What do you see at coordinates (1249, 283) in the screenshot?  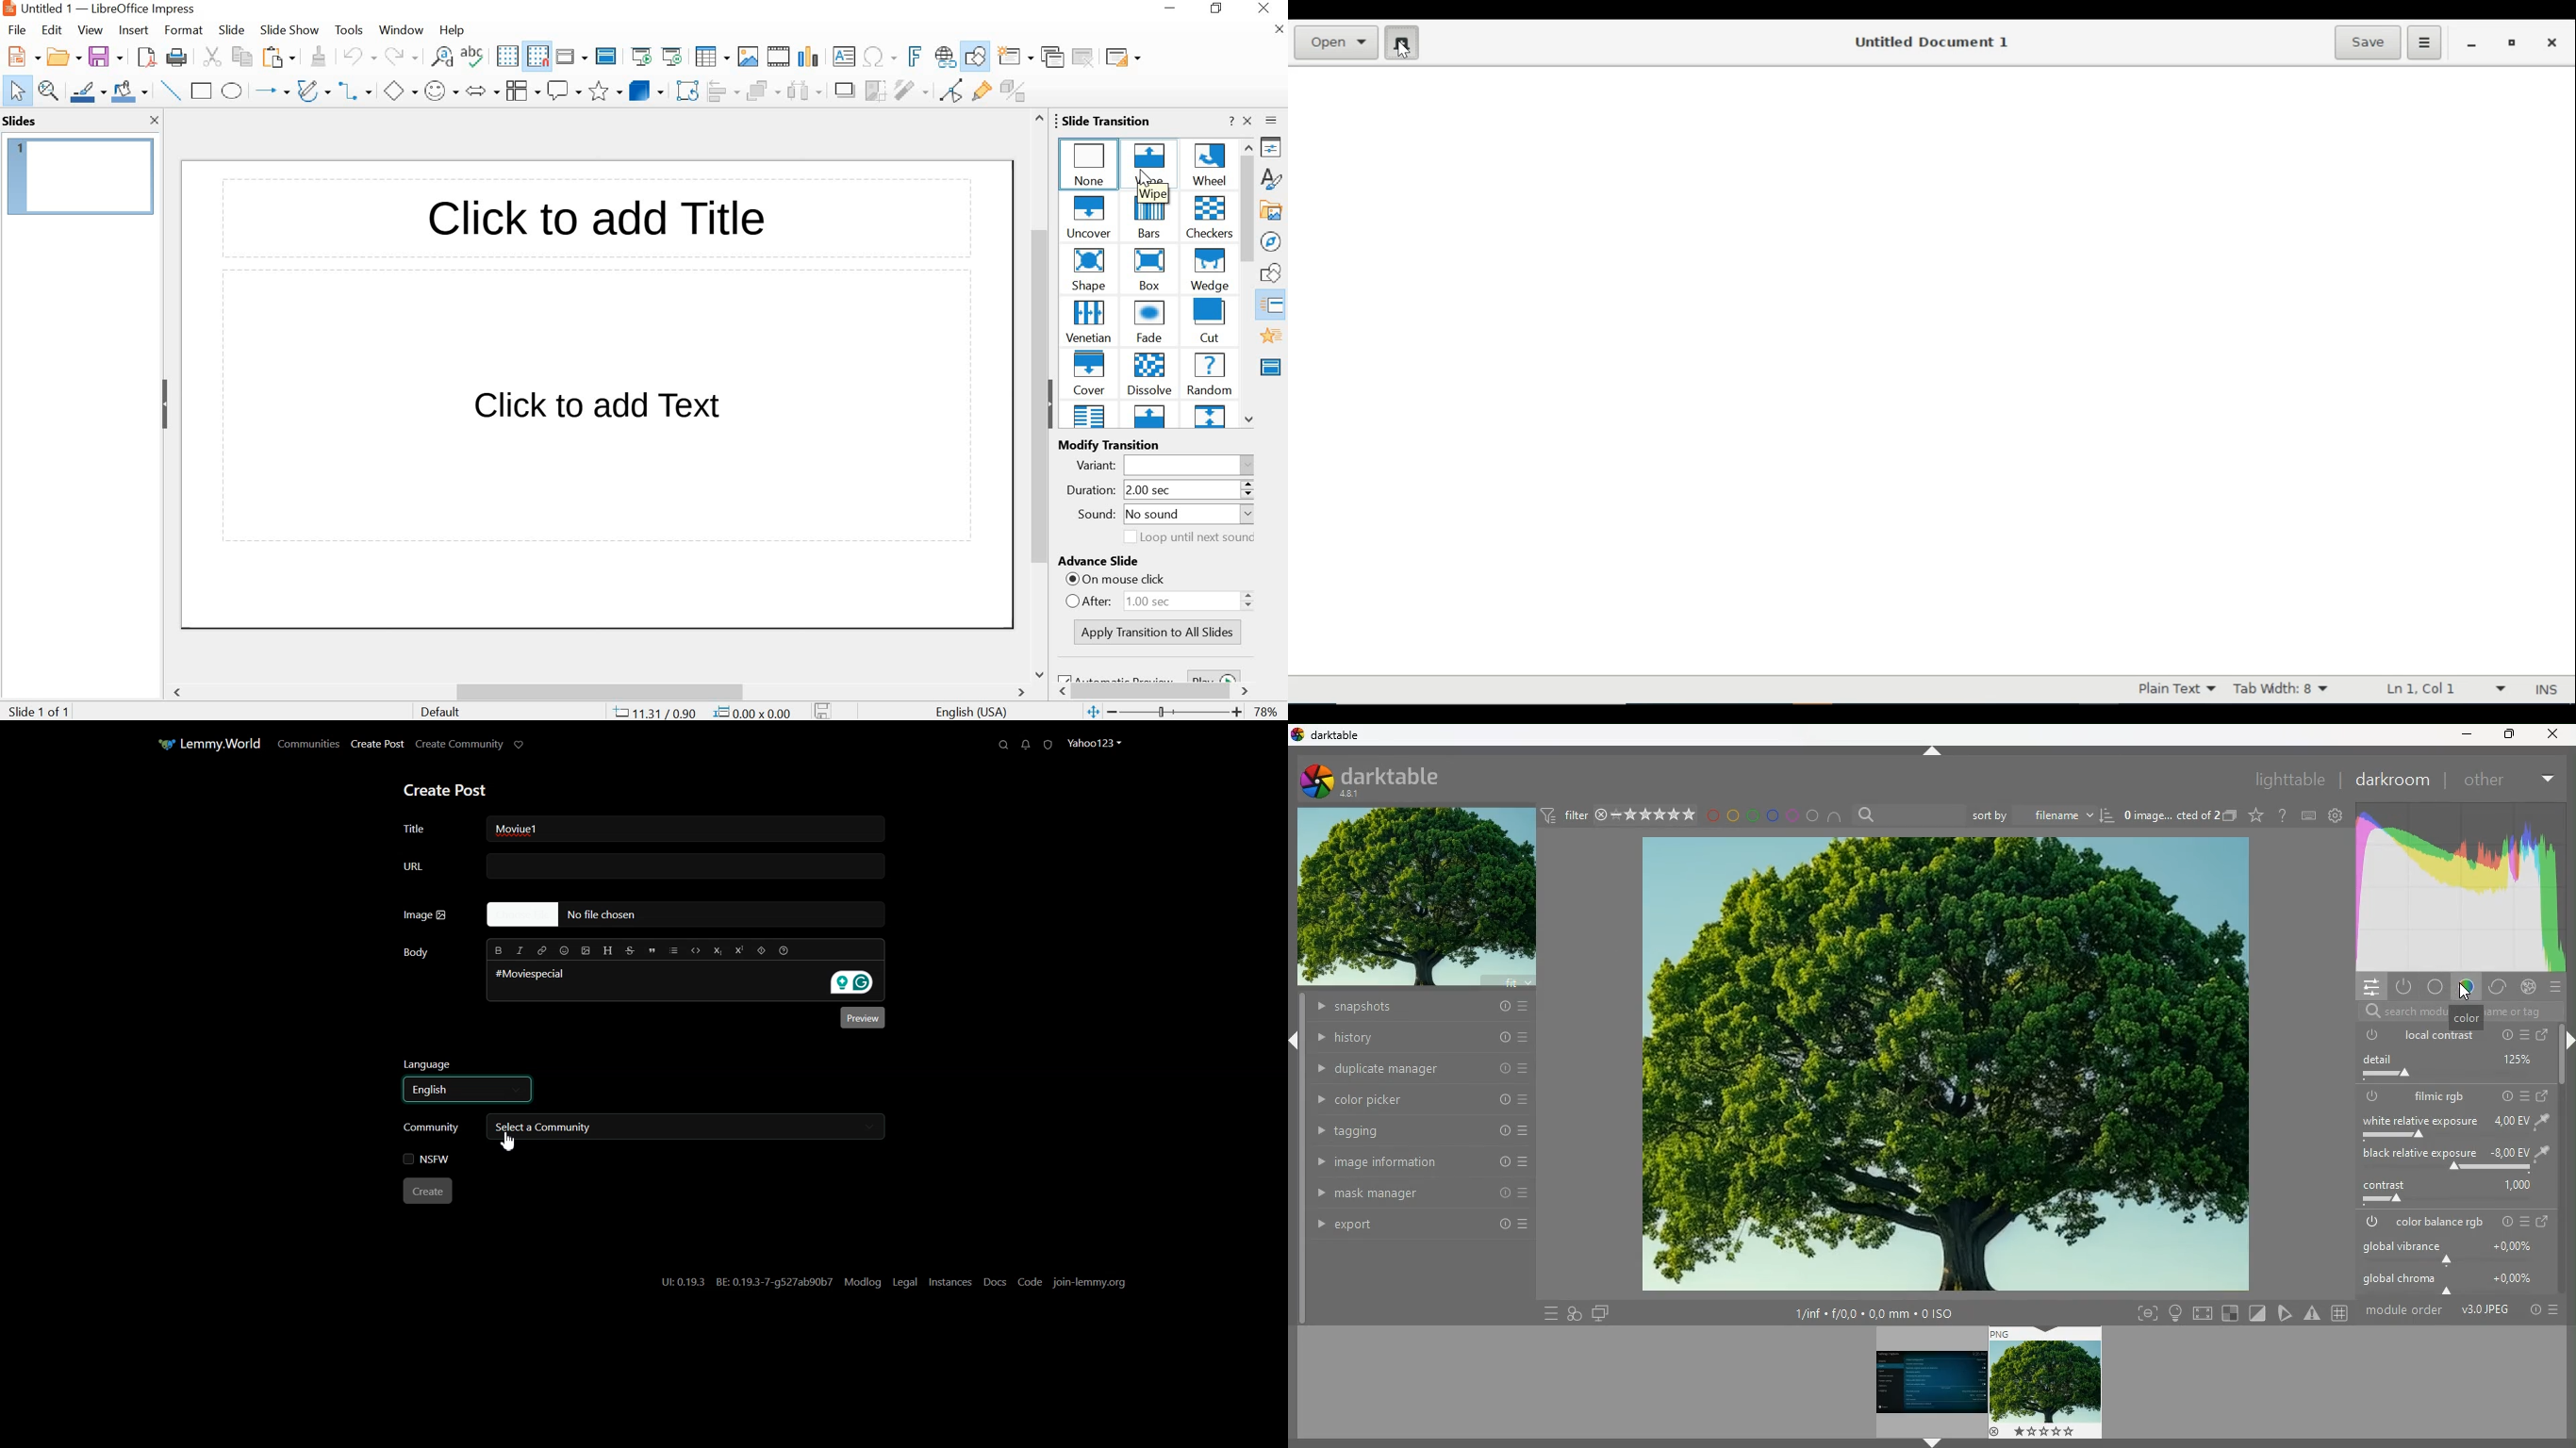 I see `scrollbar` at bounding box center [1249, 283].